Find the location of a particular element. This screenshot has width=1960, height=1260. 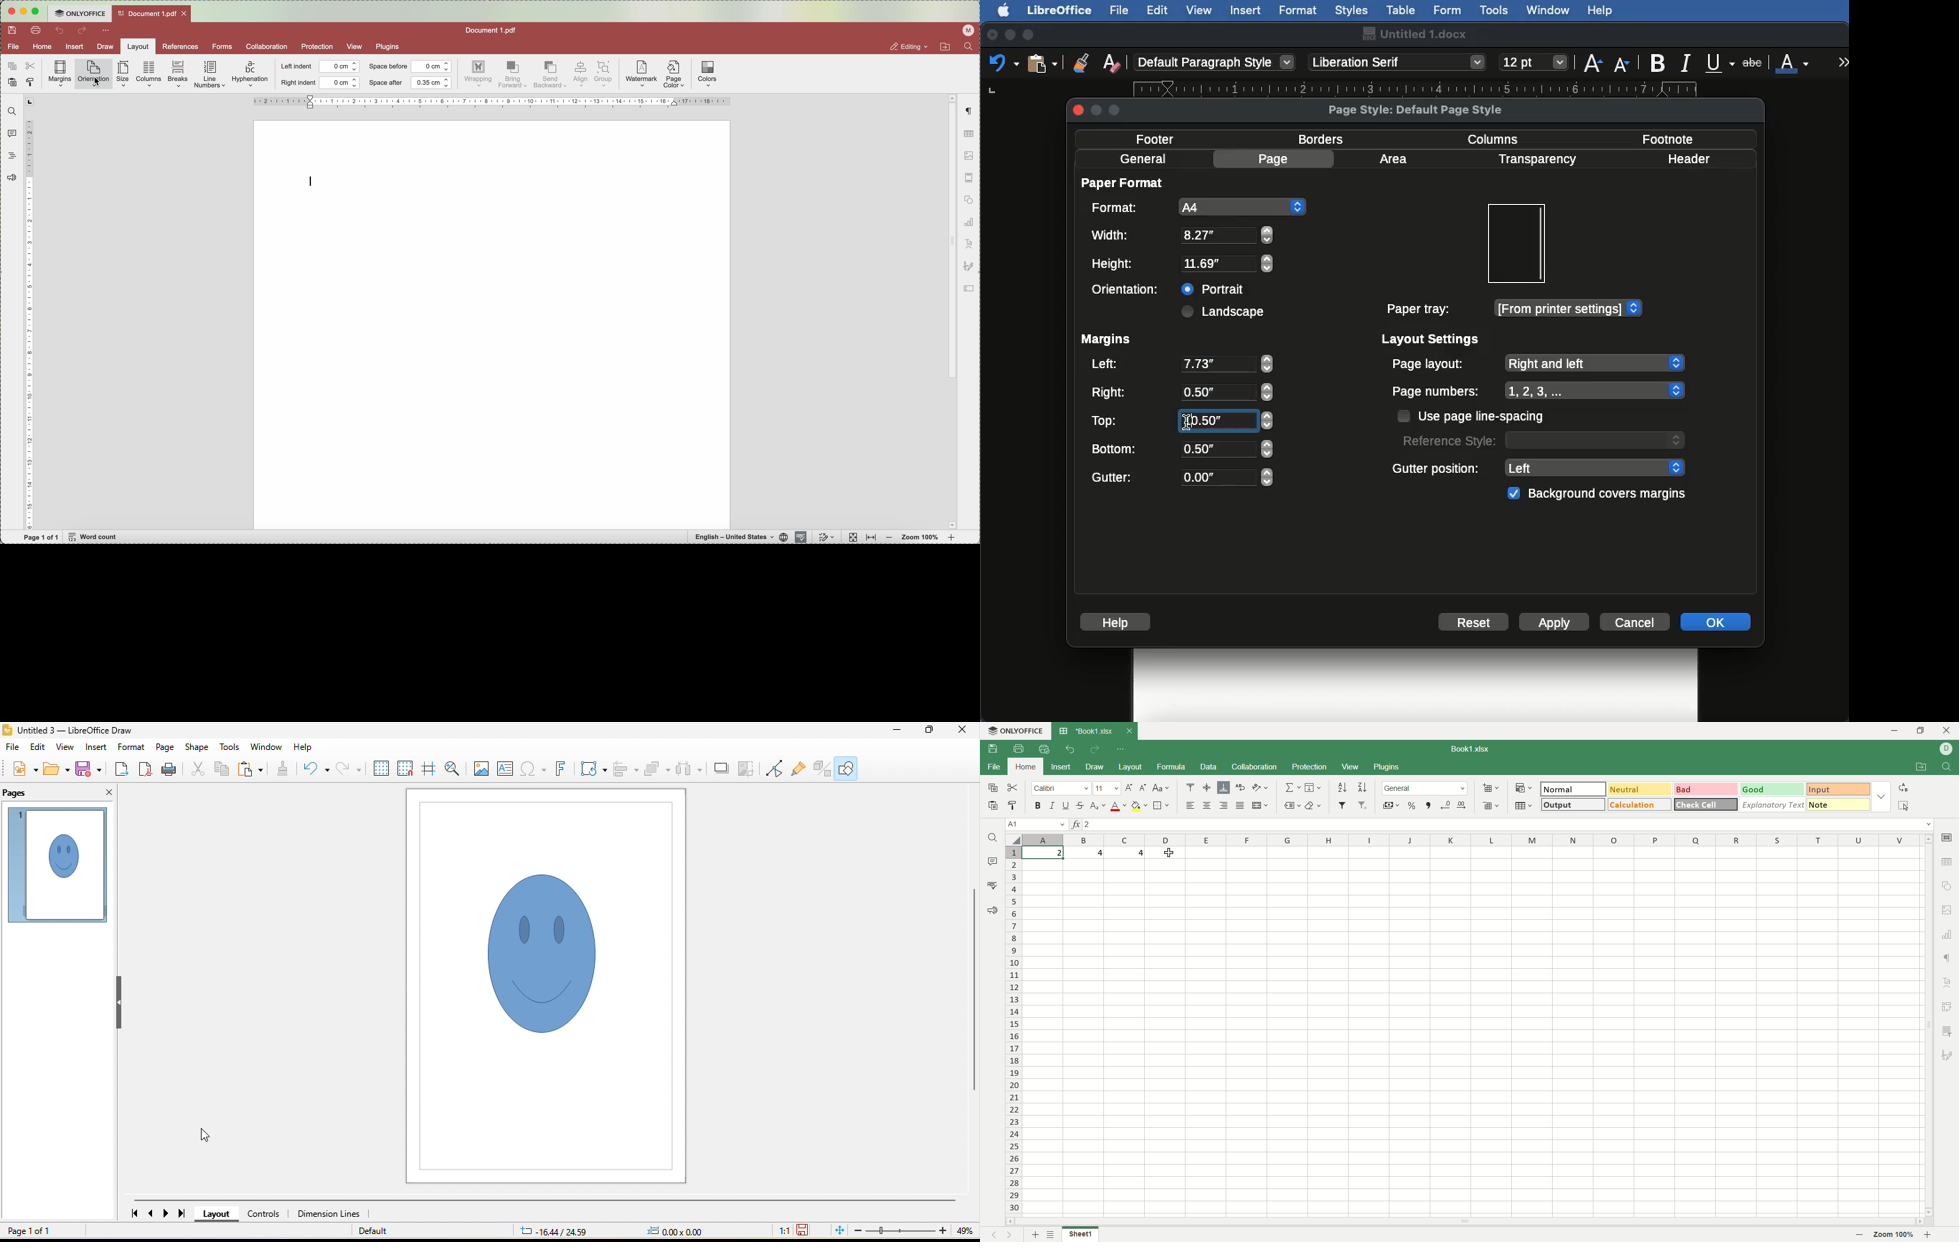

paste is located at coordinates (12, 84).